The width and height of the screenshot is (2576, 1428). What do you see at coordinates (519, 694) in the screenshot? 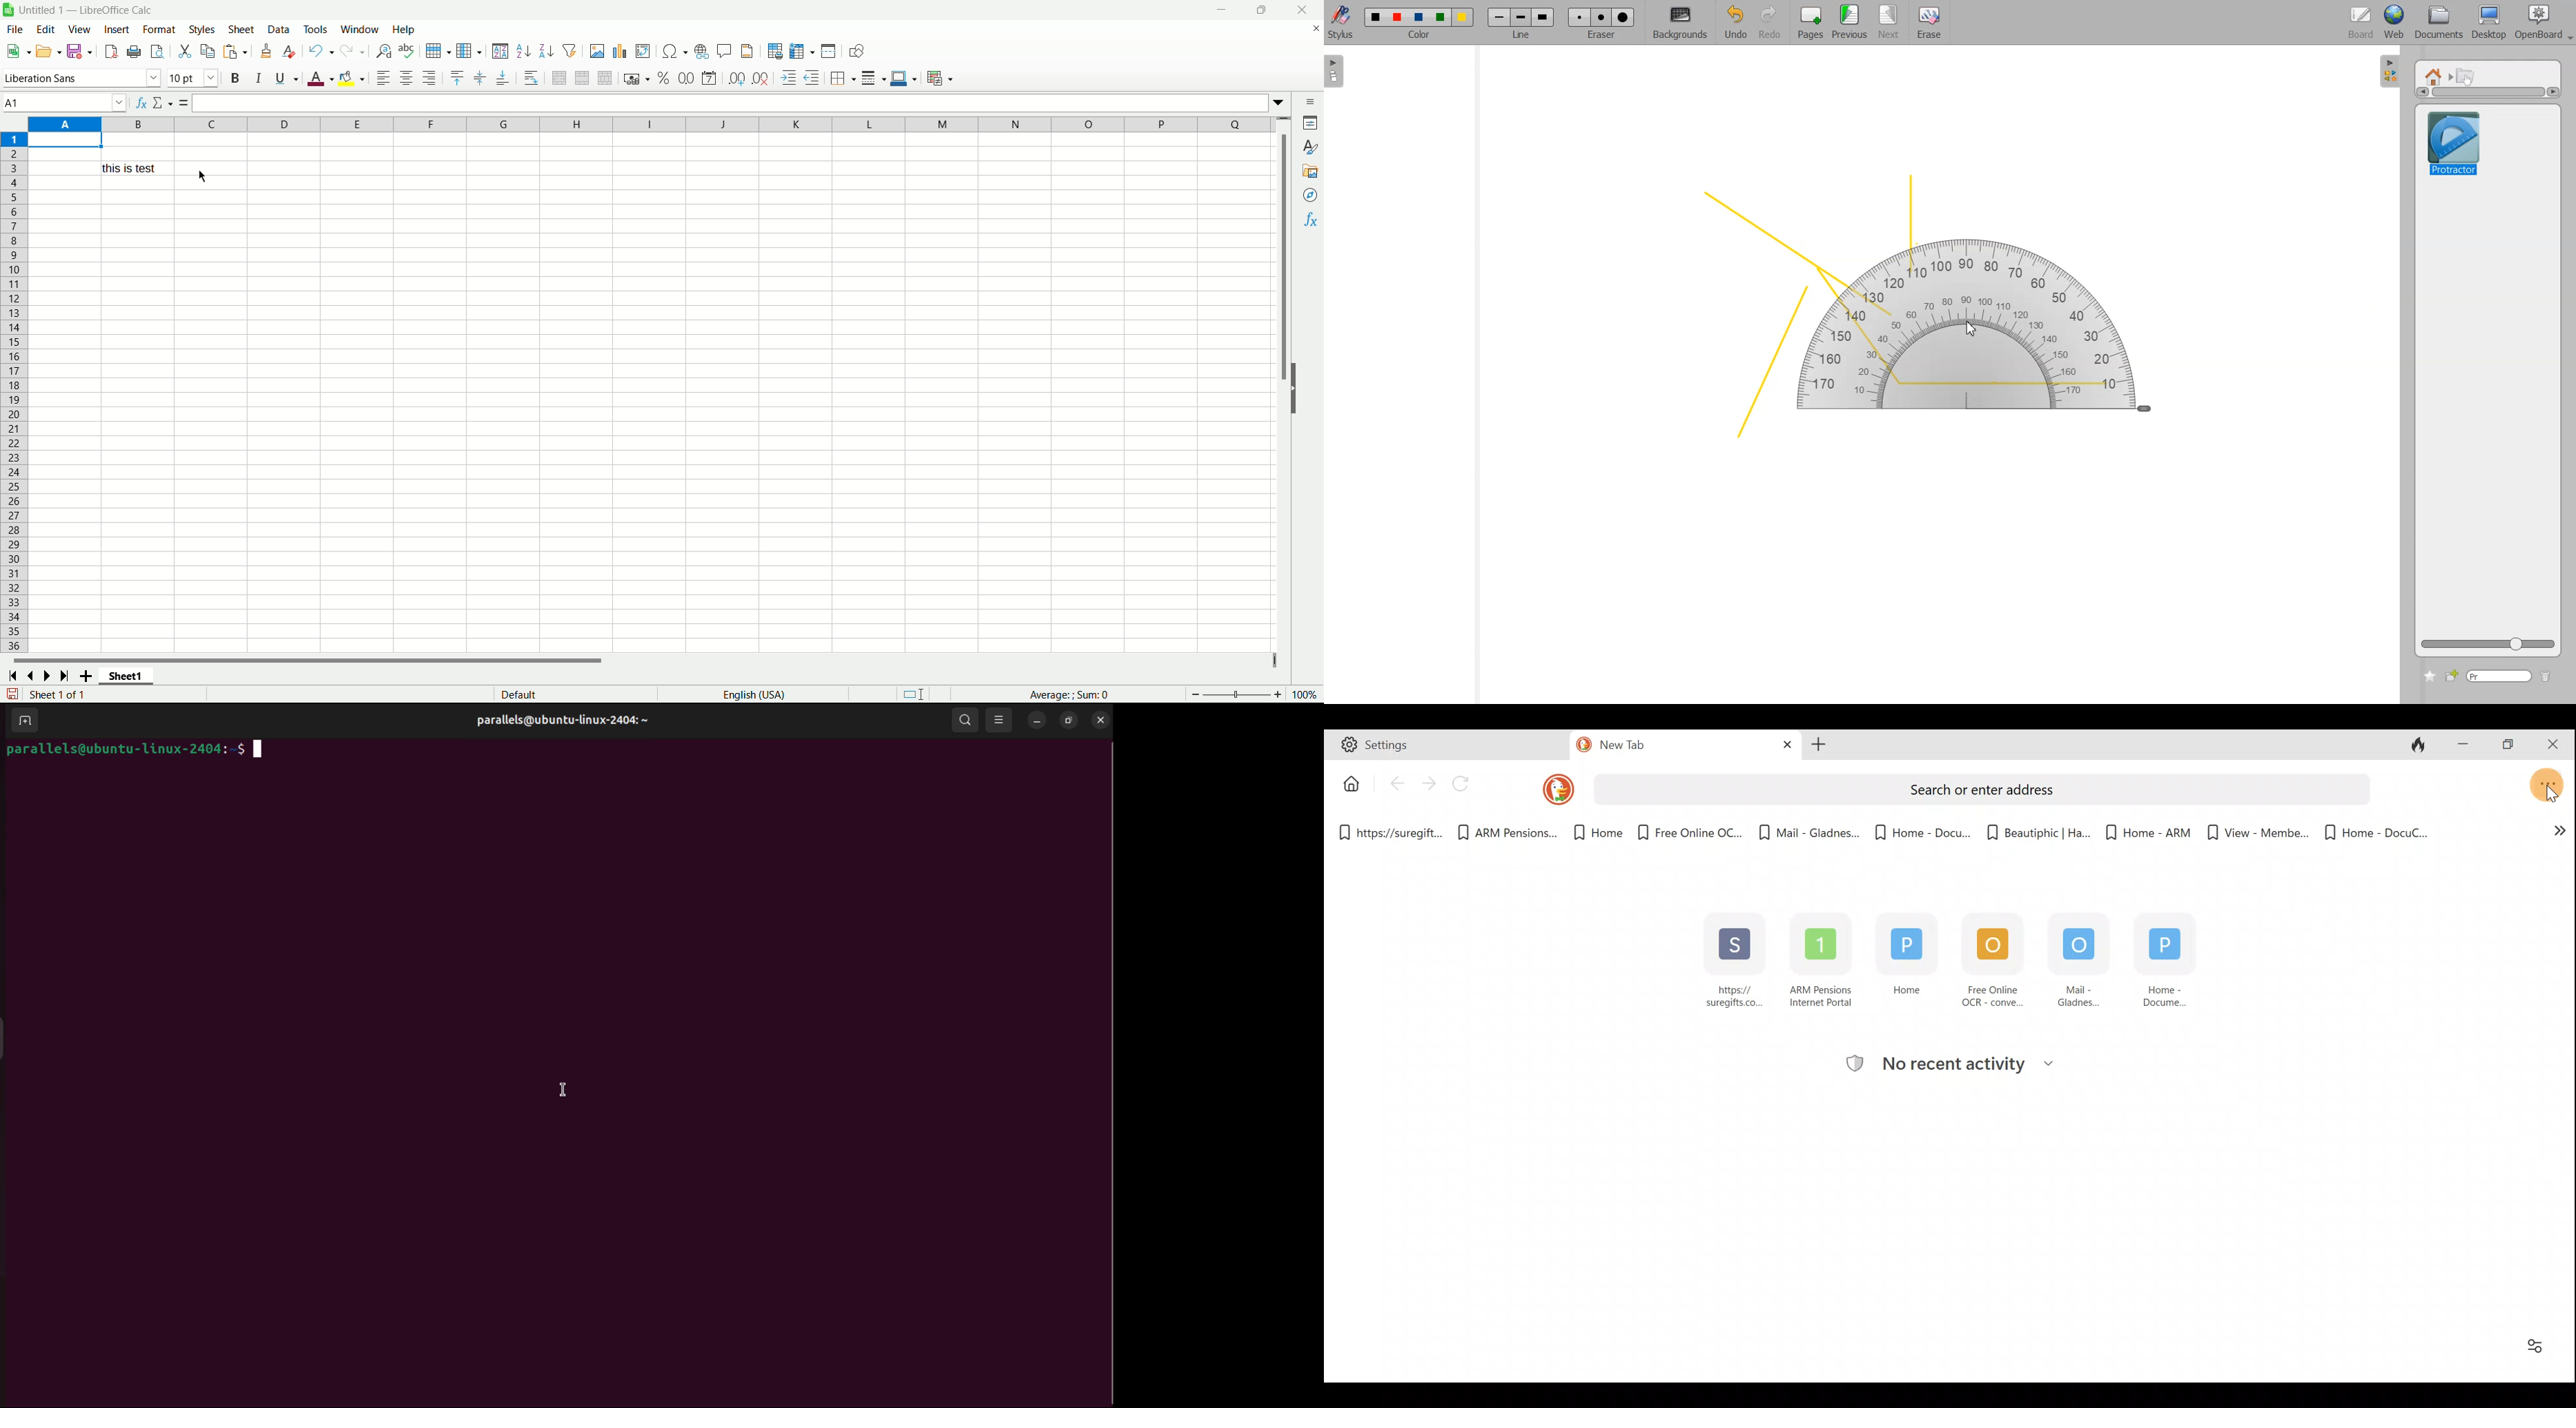
I see `page style` at bounding box center [519, 694].